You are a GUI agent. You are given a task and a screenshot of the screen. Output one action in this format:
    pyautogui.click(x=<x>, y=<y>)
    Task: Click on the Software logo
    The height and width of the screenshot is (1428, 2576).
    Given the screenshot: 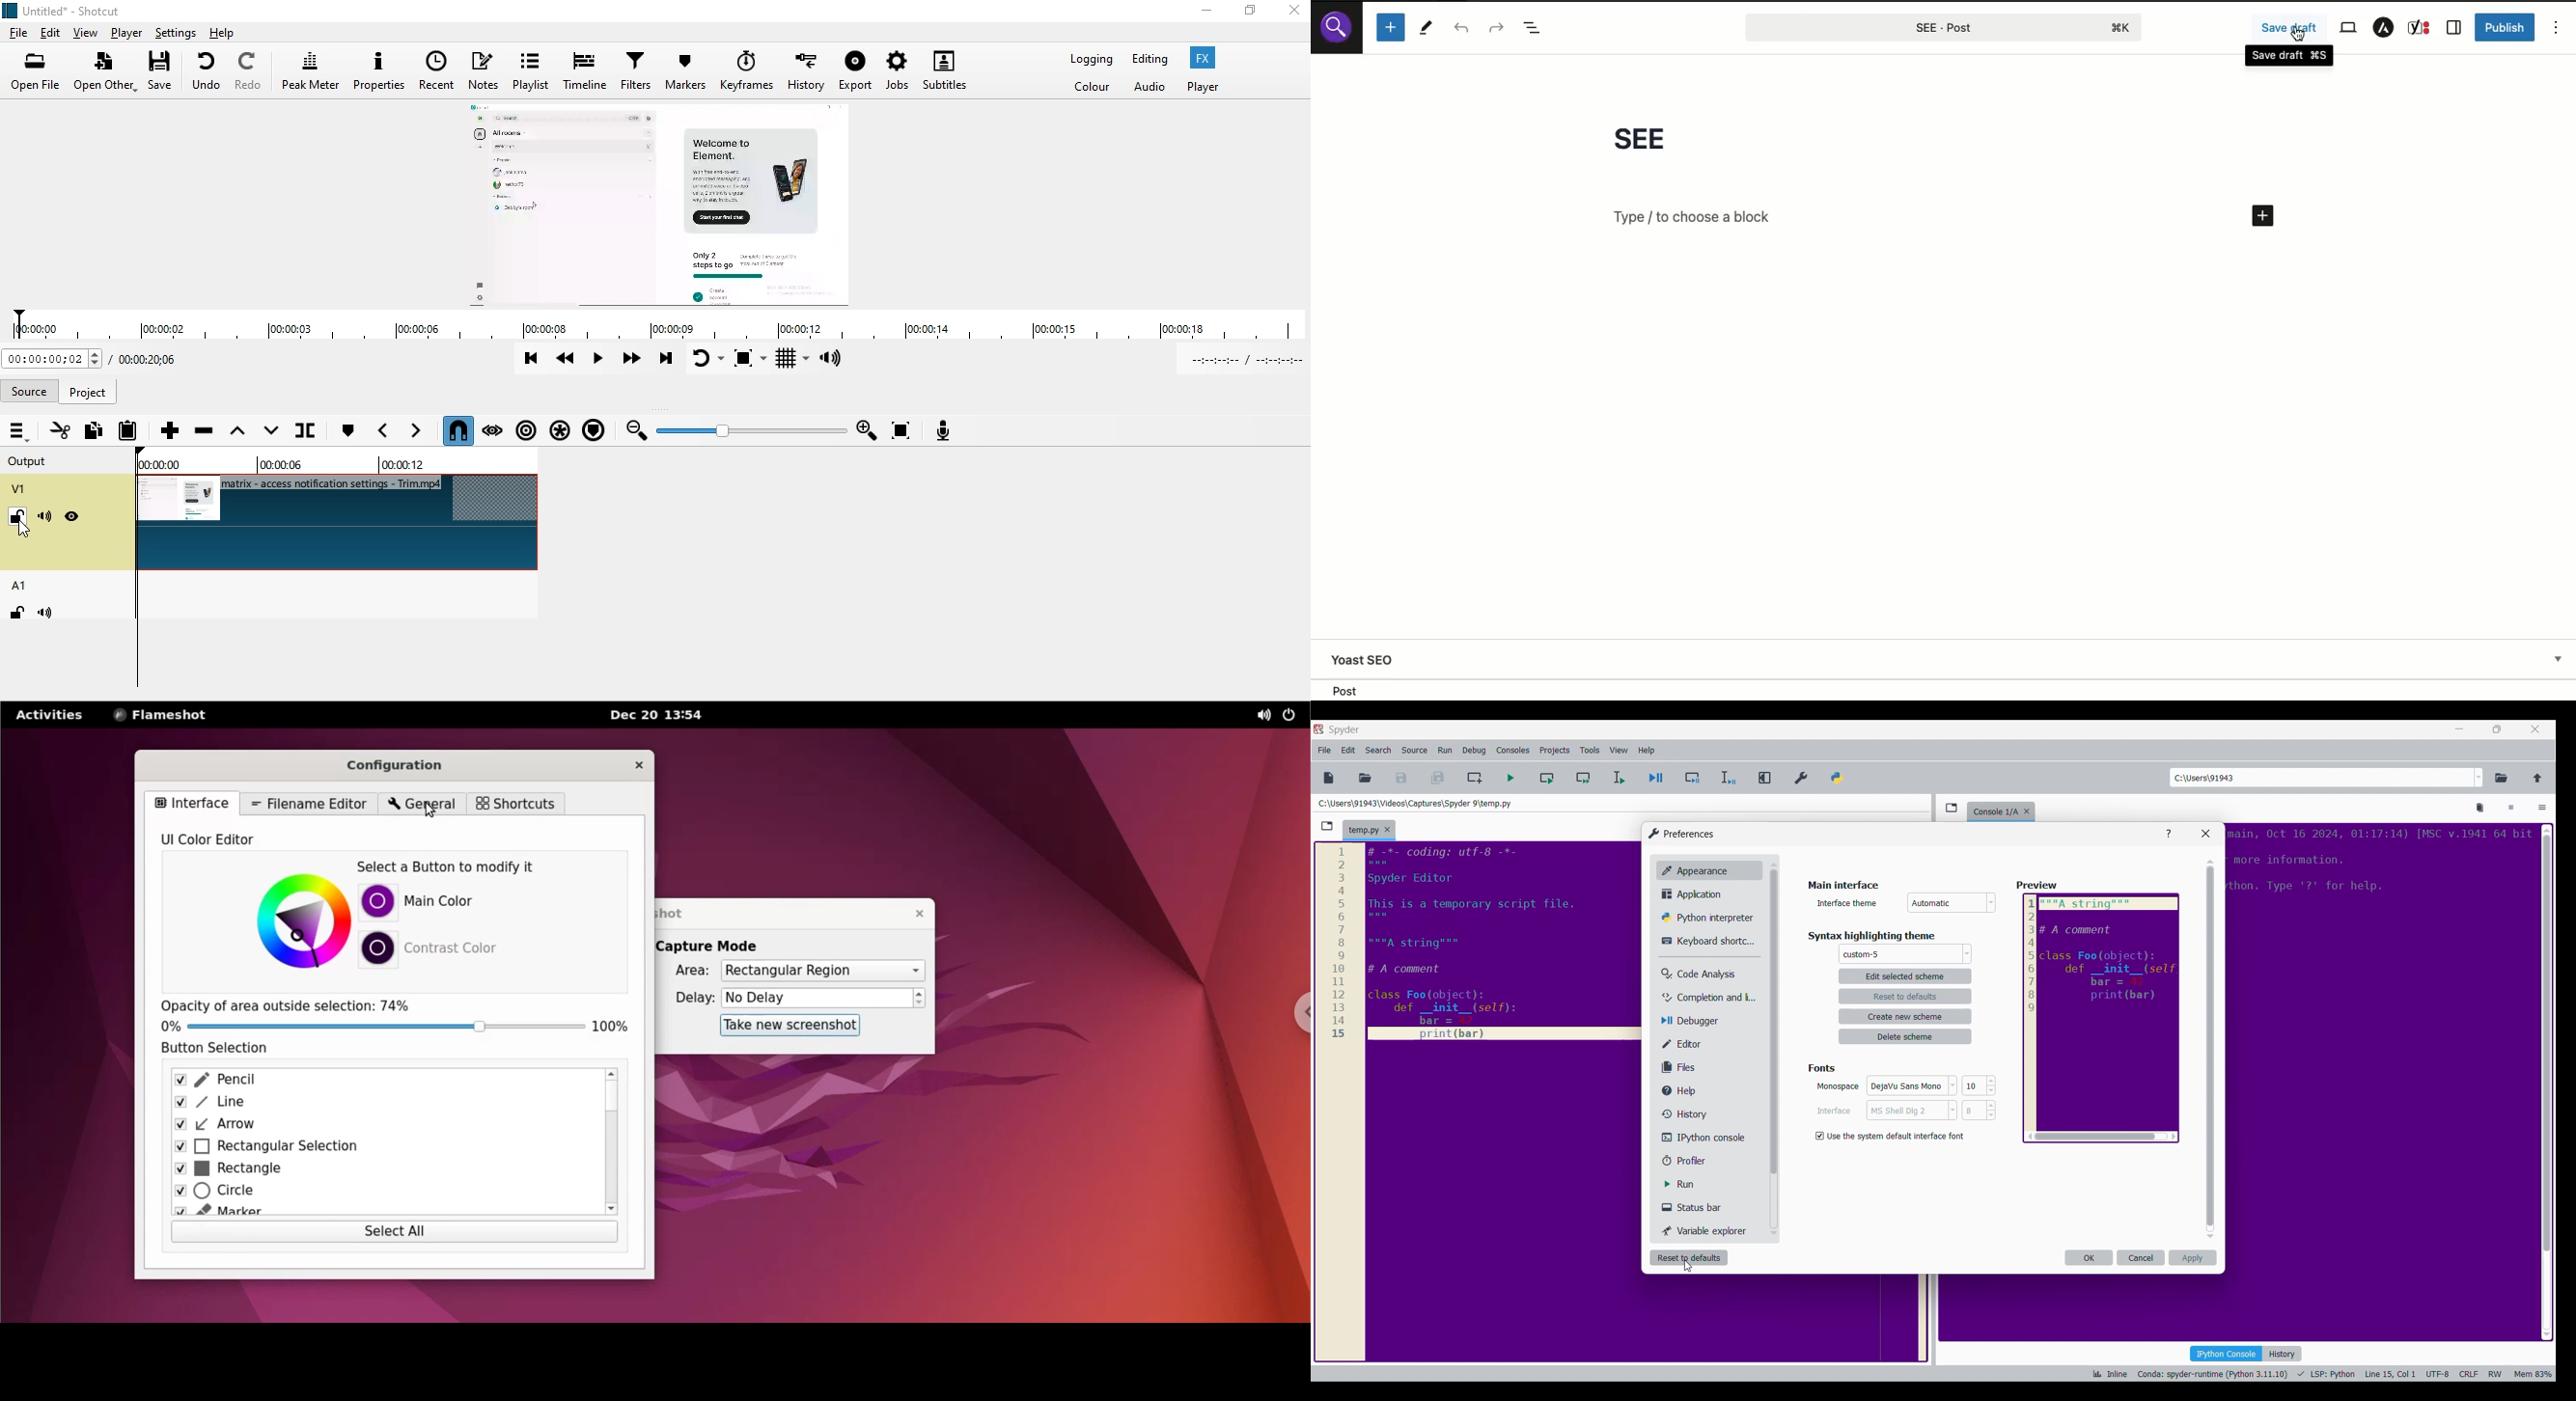 What is the action you would take?
    pyautogui.click(x=1319, y=729)
    